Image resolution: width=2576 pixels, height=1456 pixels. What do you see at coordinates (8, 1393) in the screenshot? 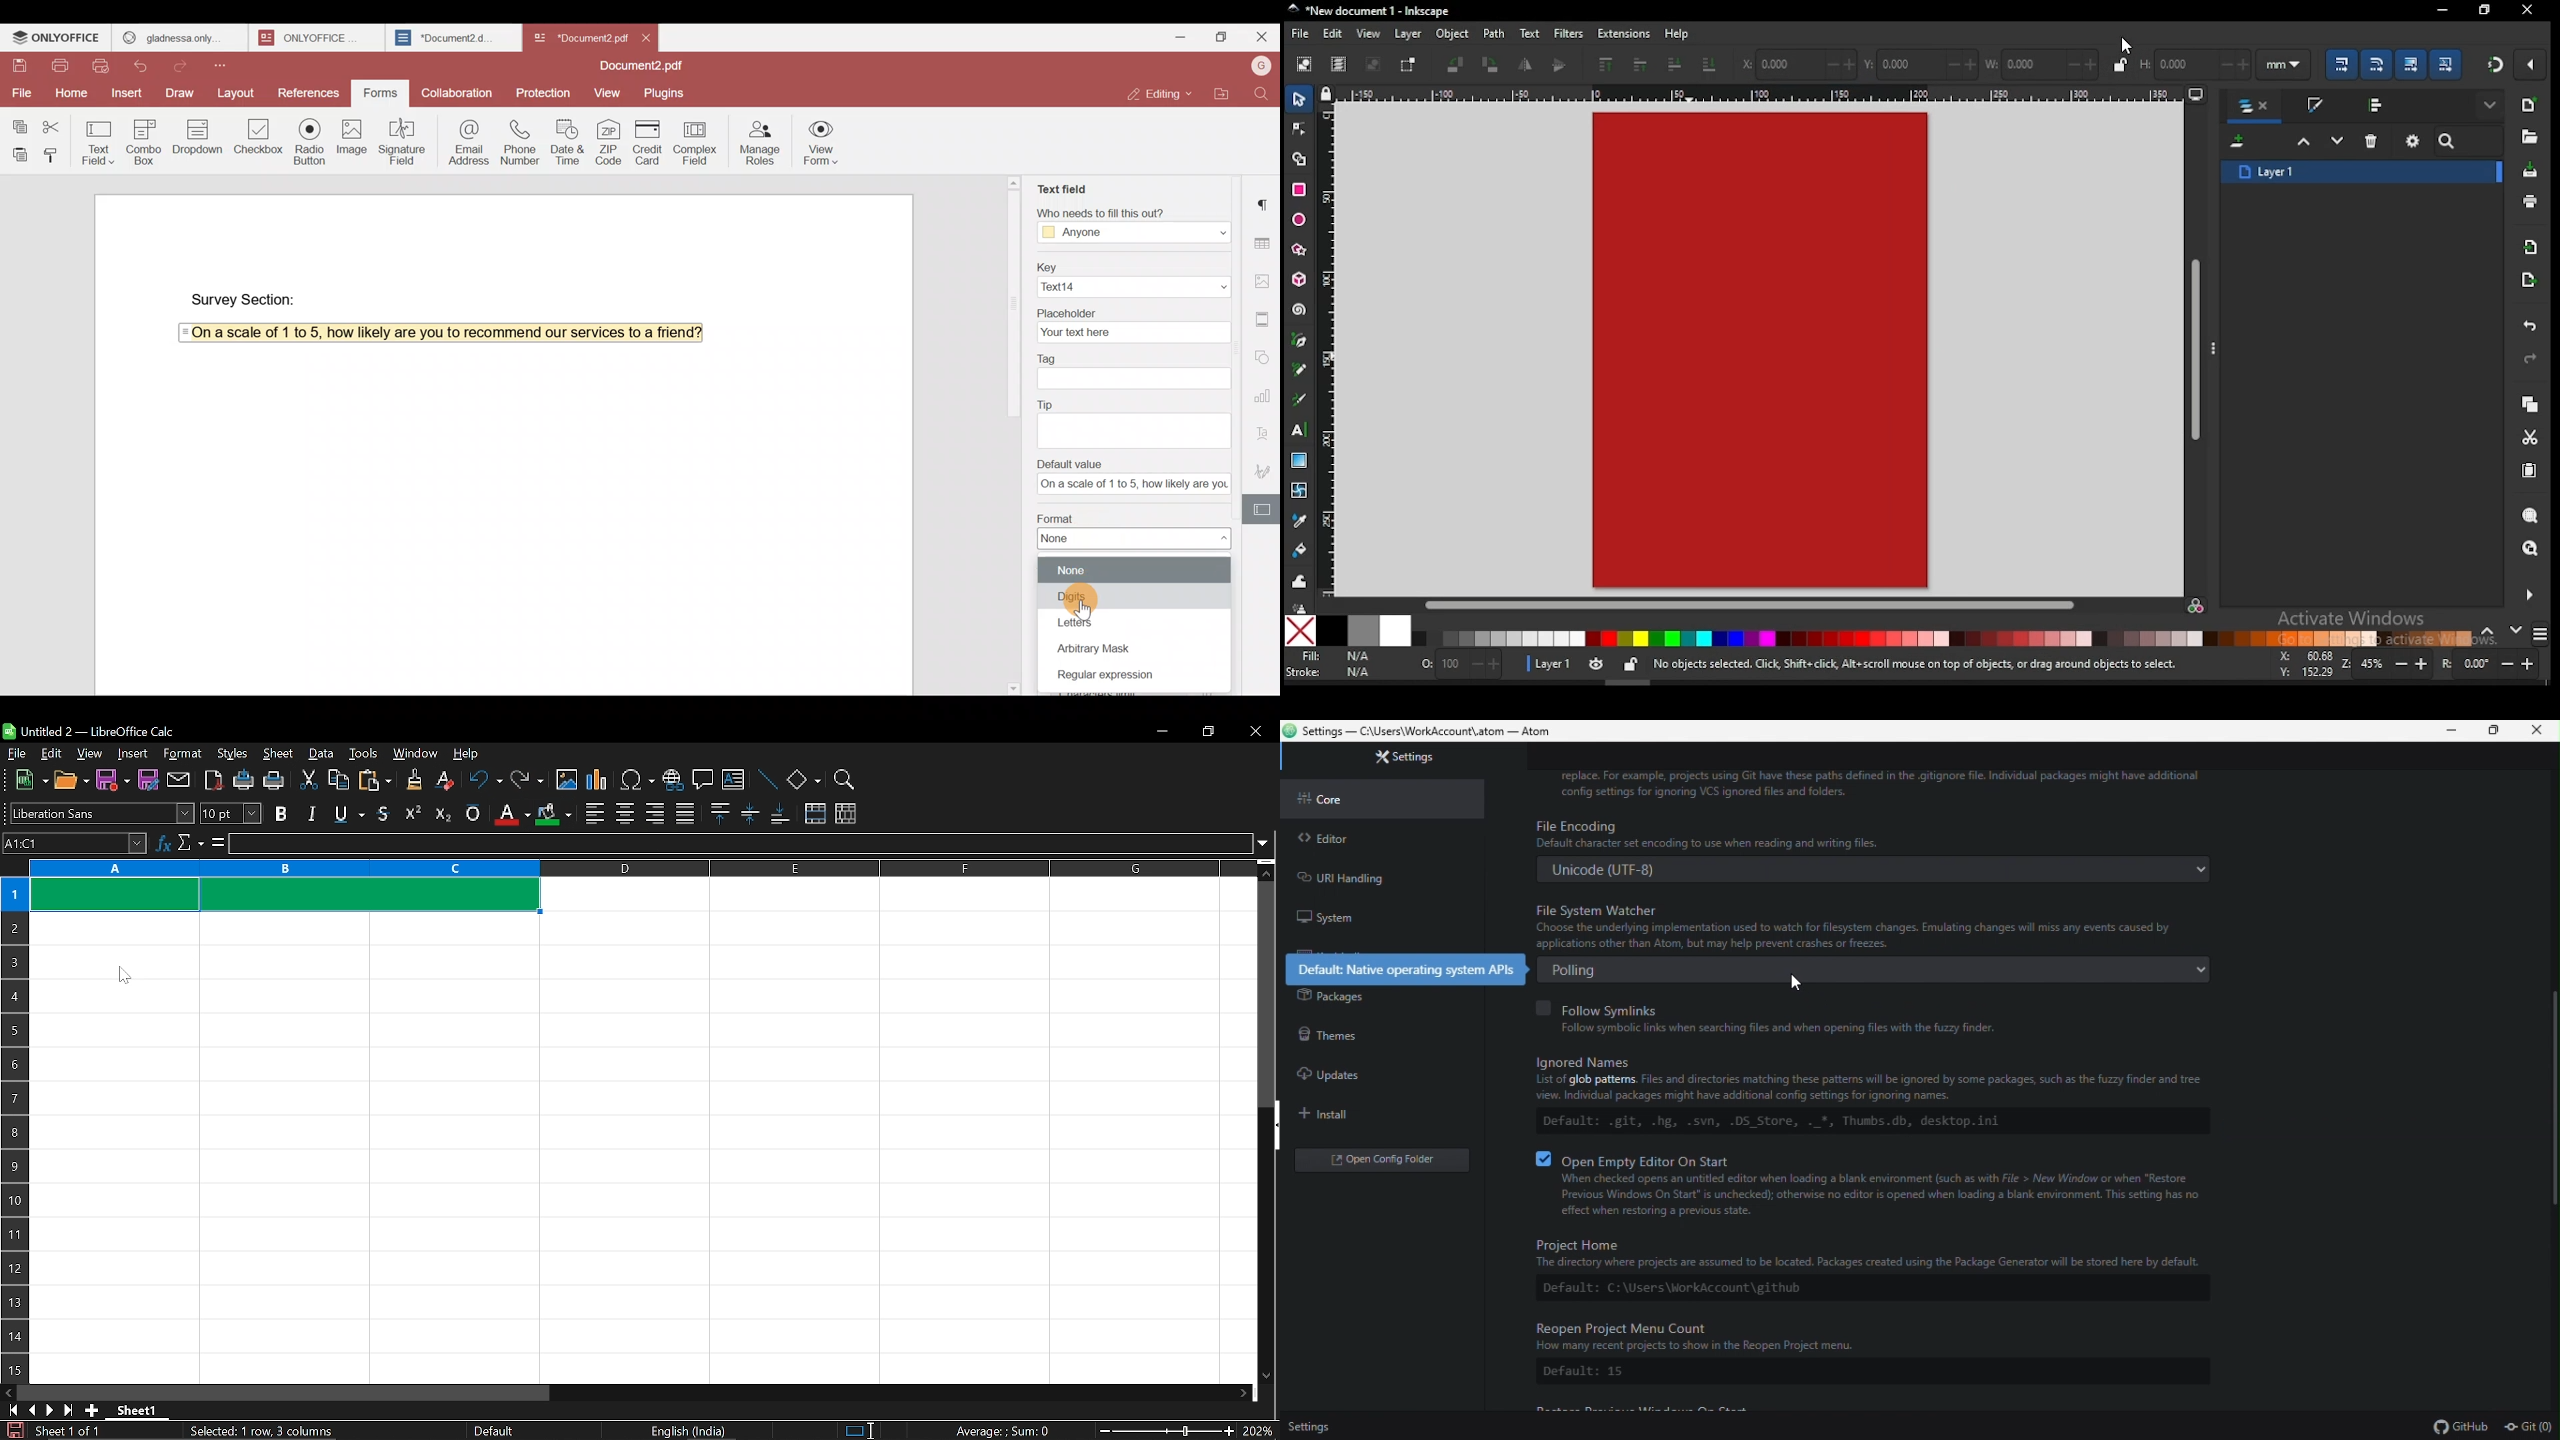
I see `move left` at bounding box center [8, 1393].